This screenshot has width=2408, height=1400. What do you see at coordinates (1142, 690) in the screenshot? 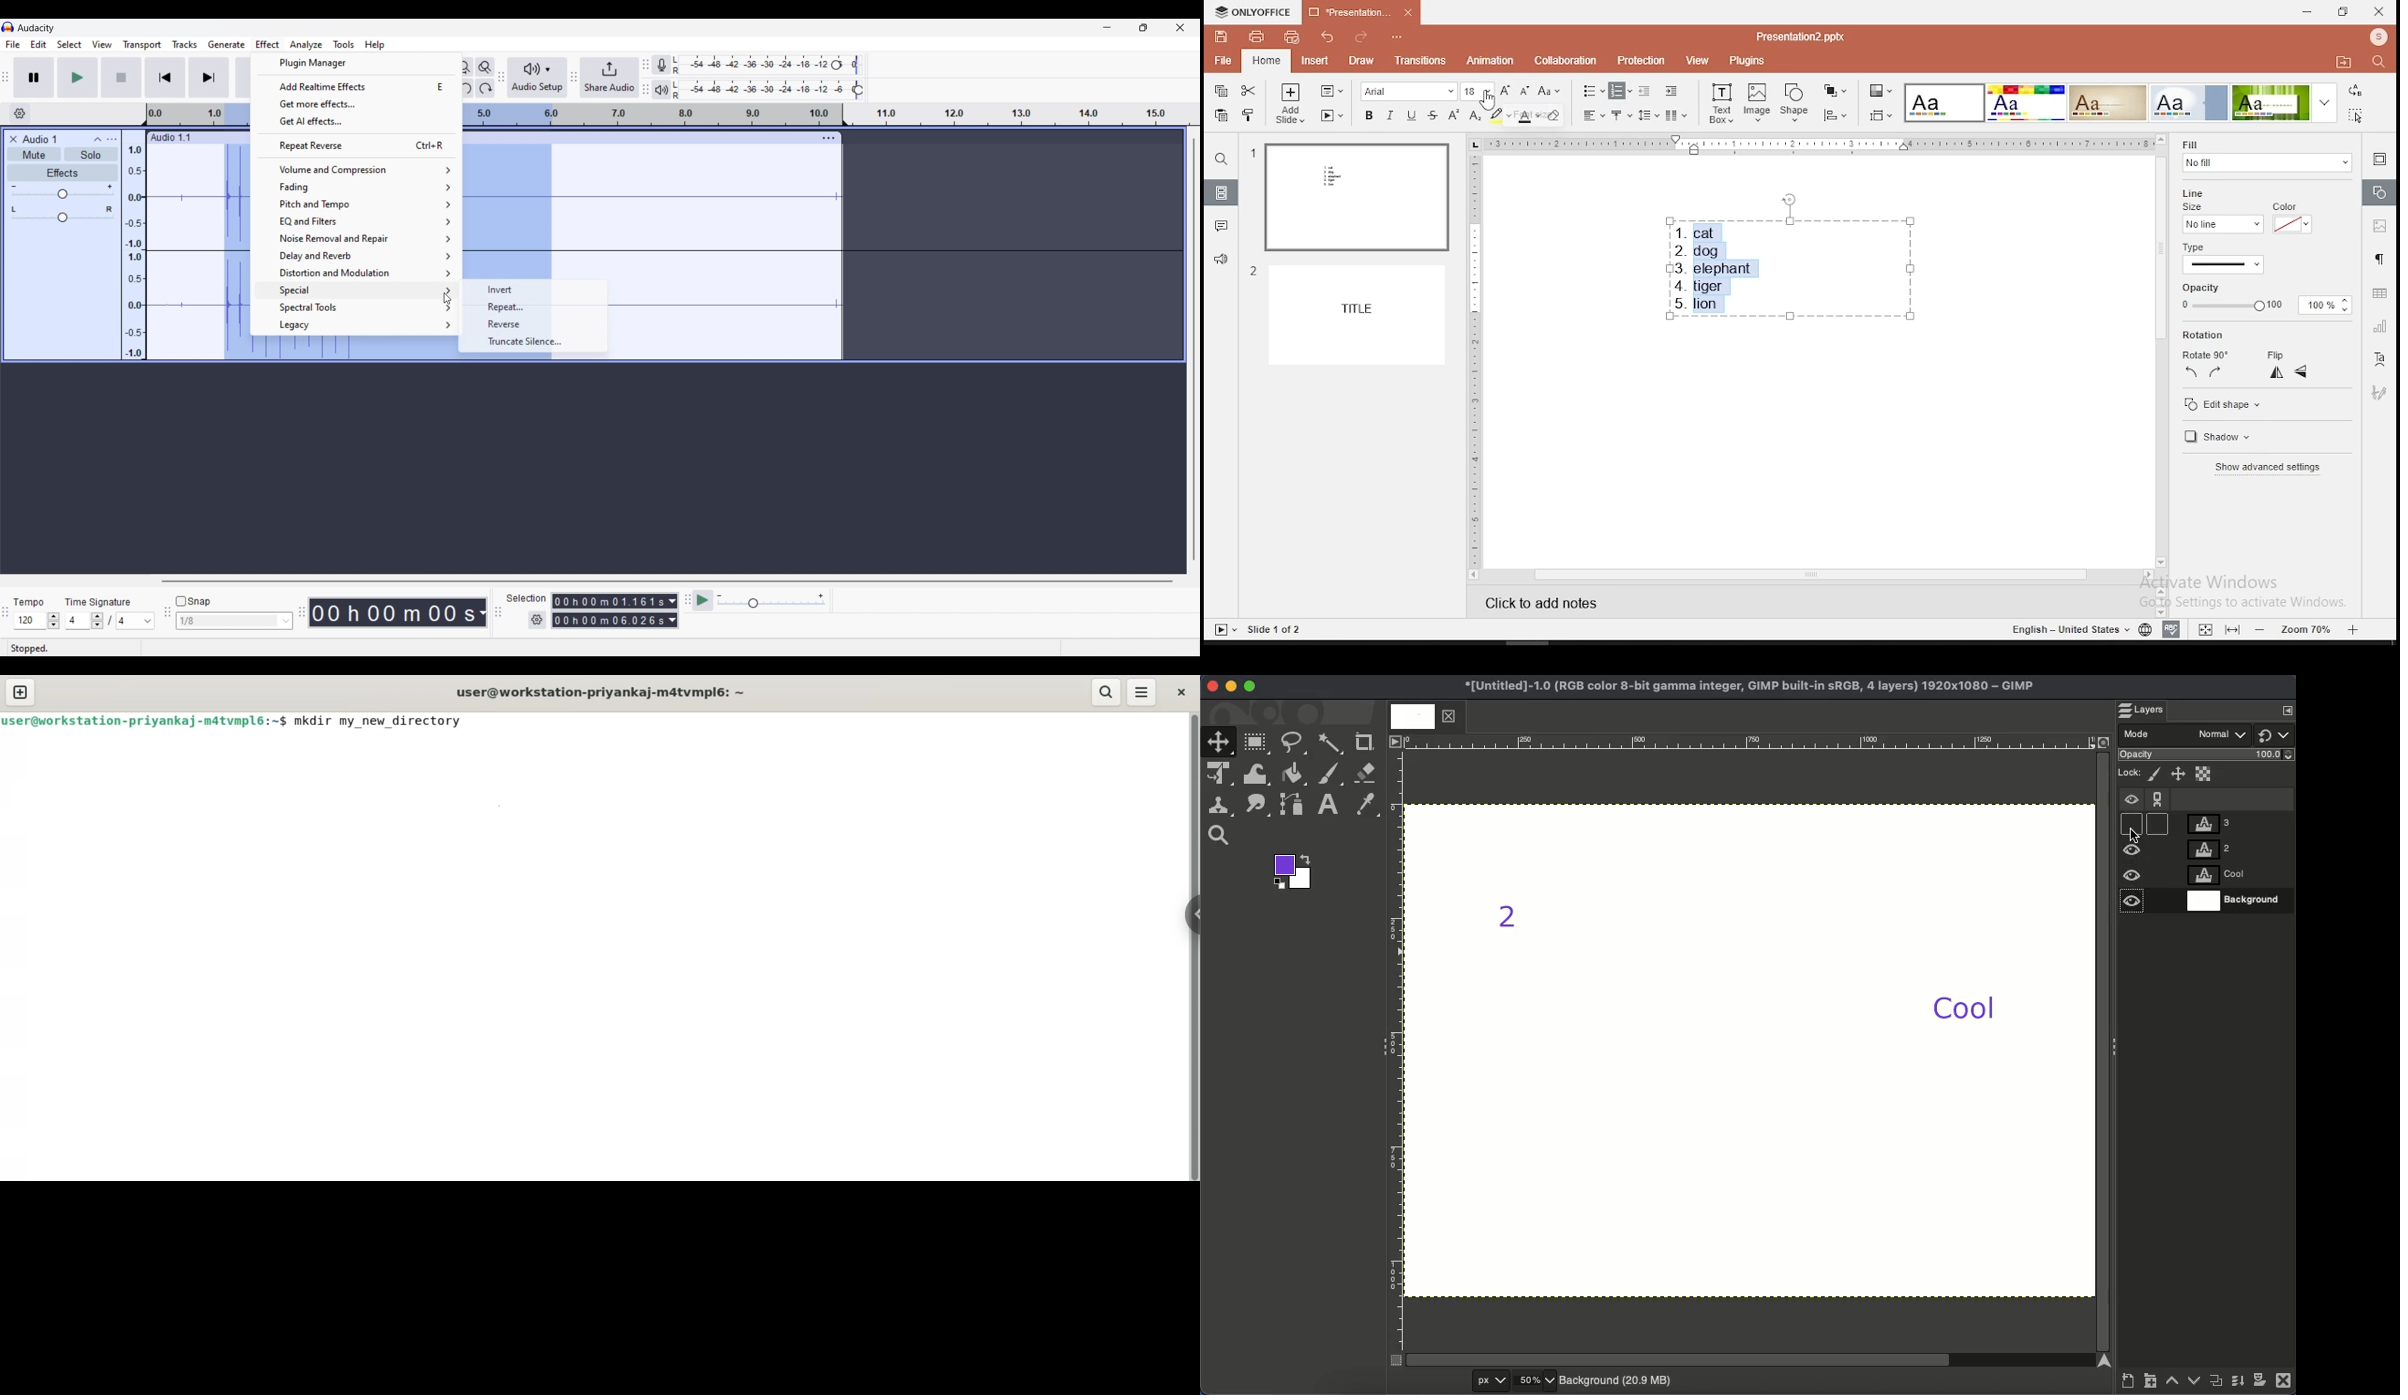
I see `menu` at bounding box center [1142, 690].